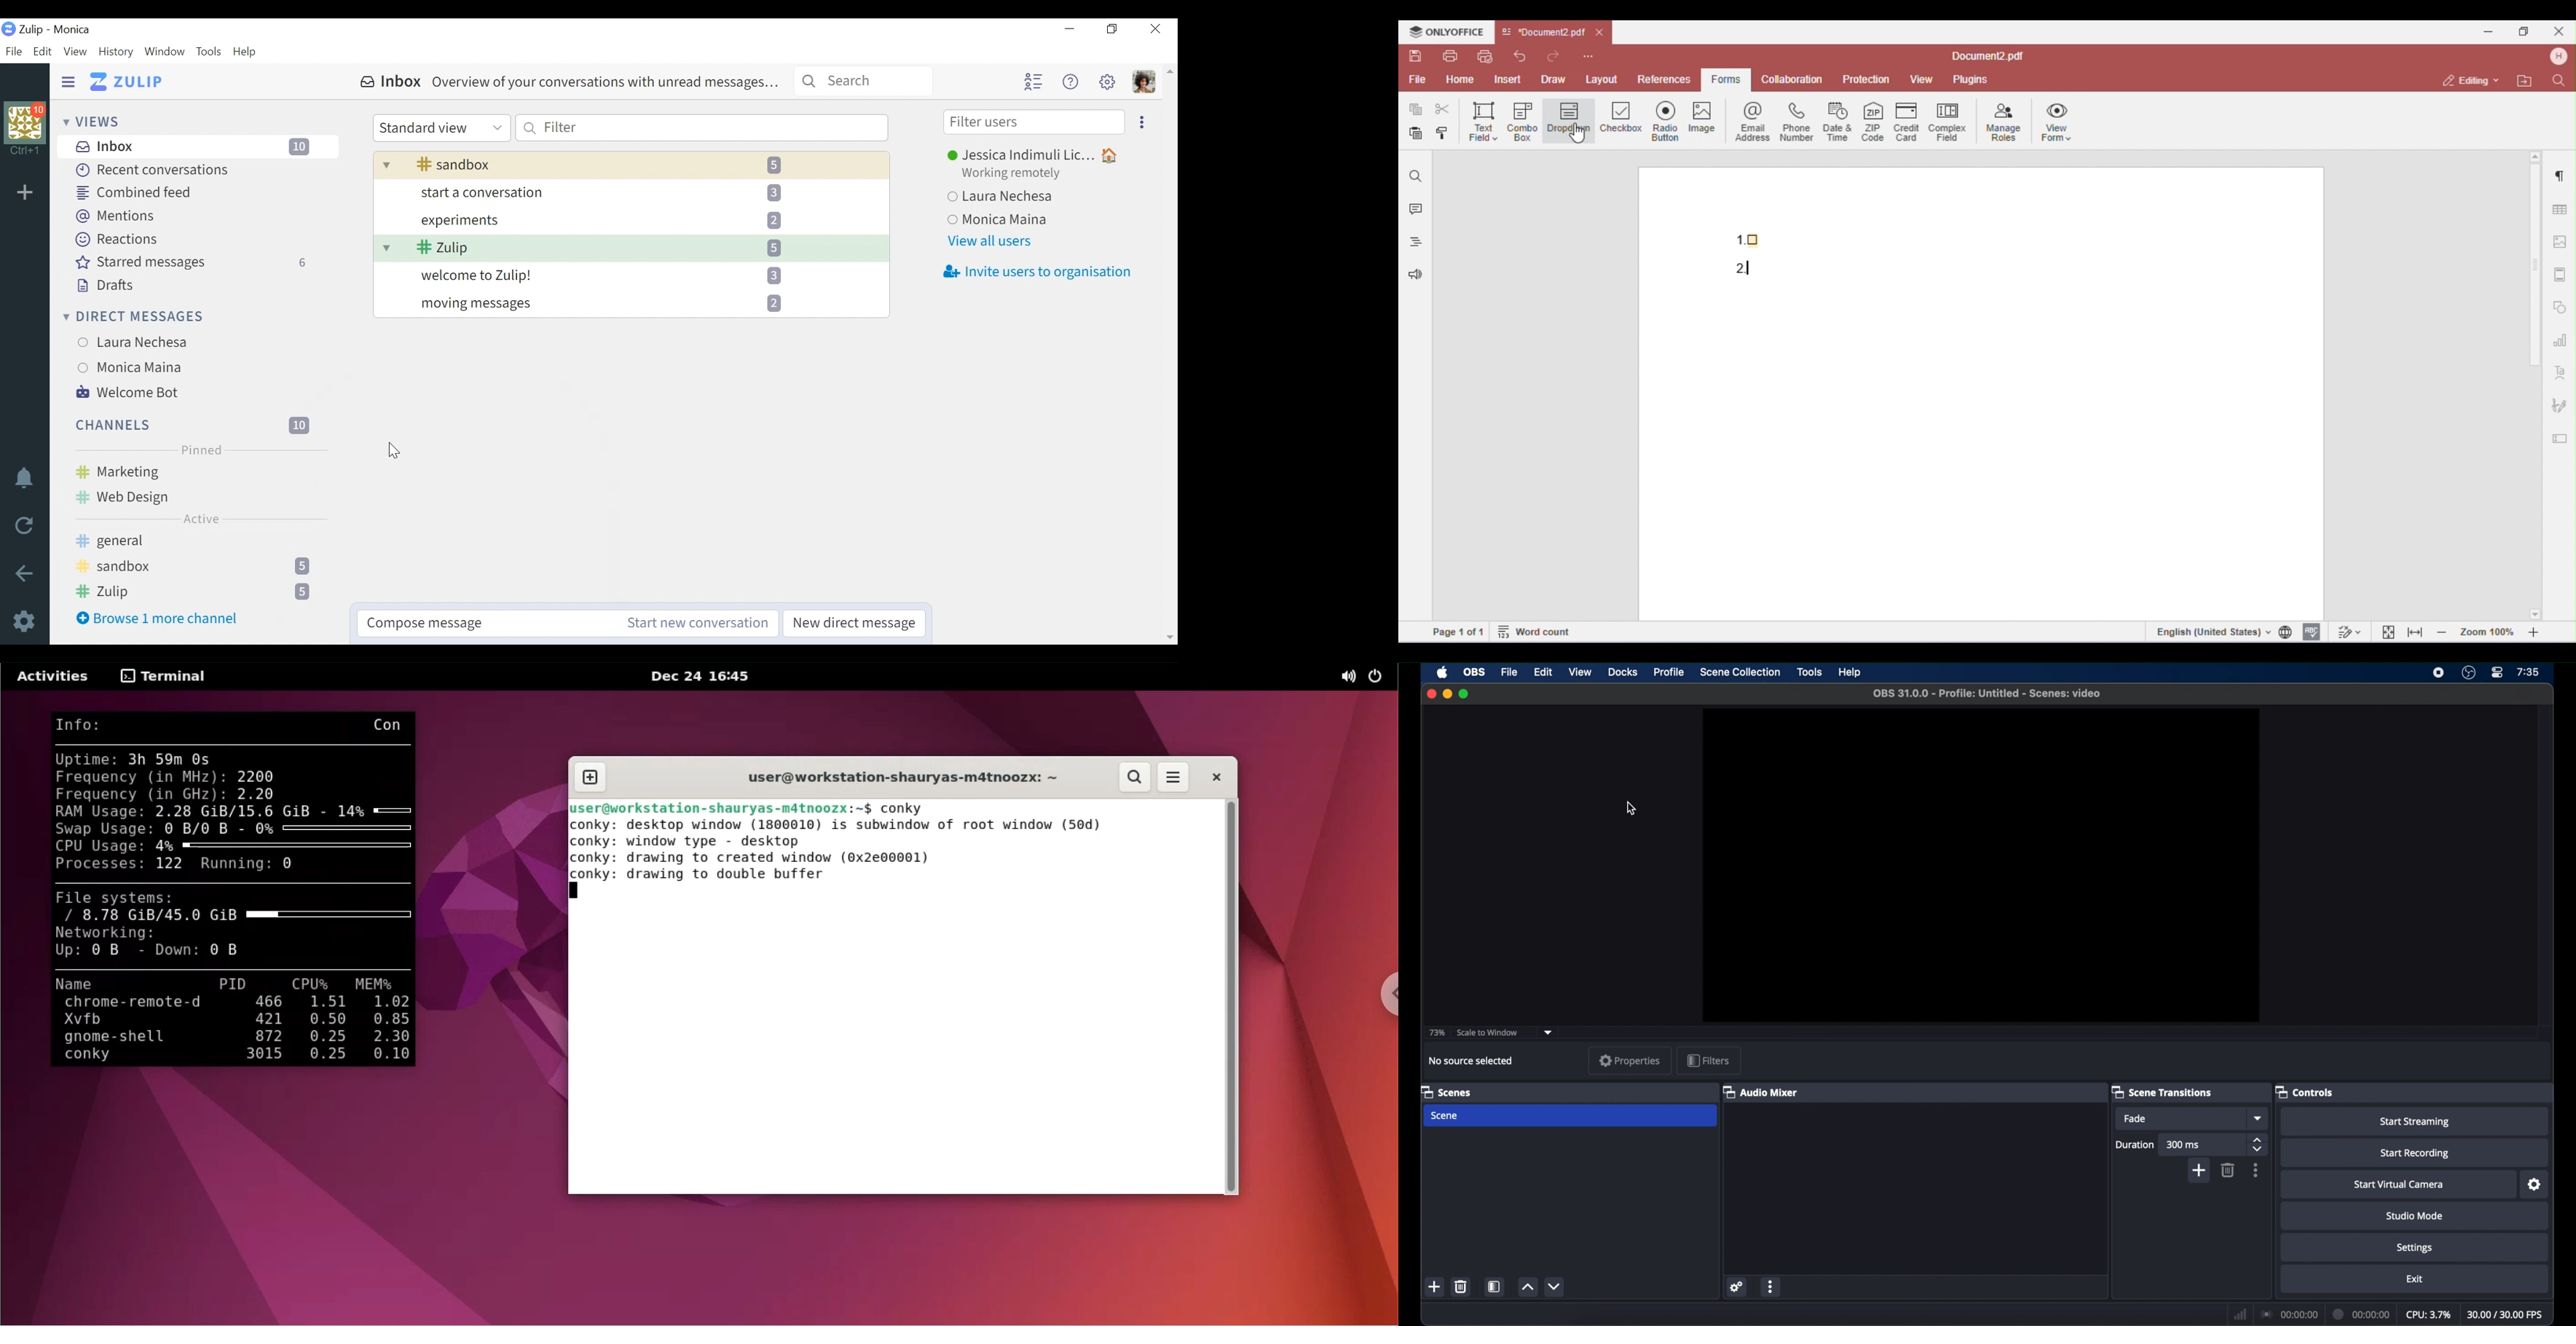  What do you see at coordinates (1068, 81) in the screenshot?
I see `Help ` at bounding box center [1068, 81].